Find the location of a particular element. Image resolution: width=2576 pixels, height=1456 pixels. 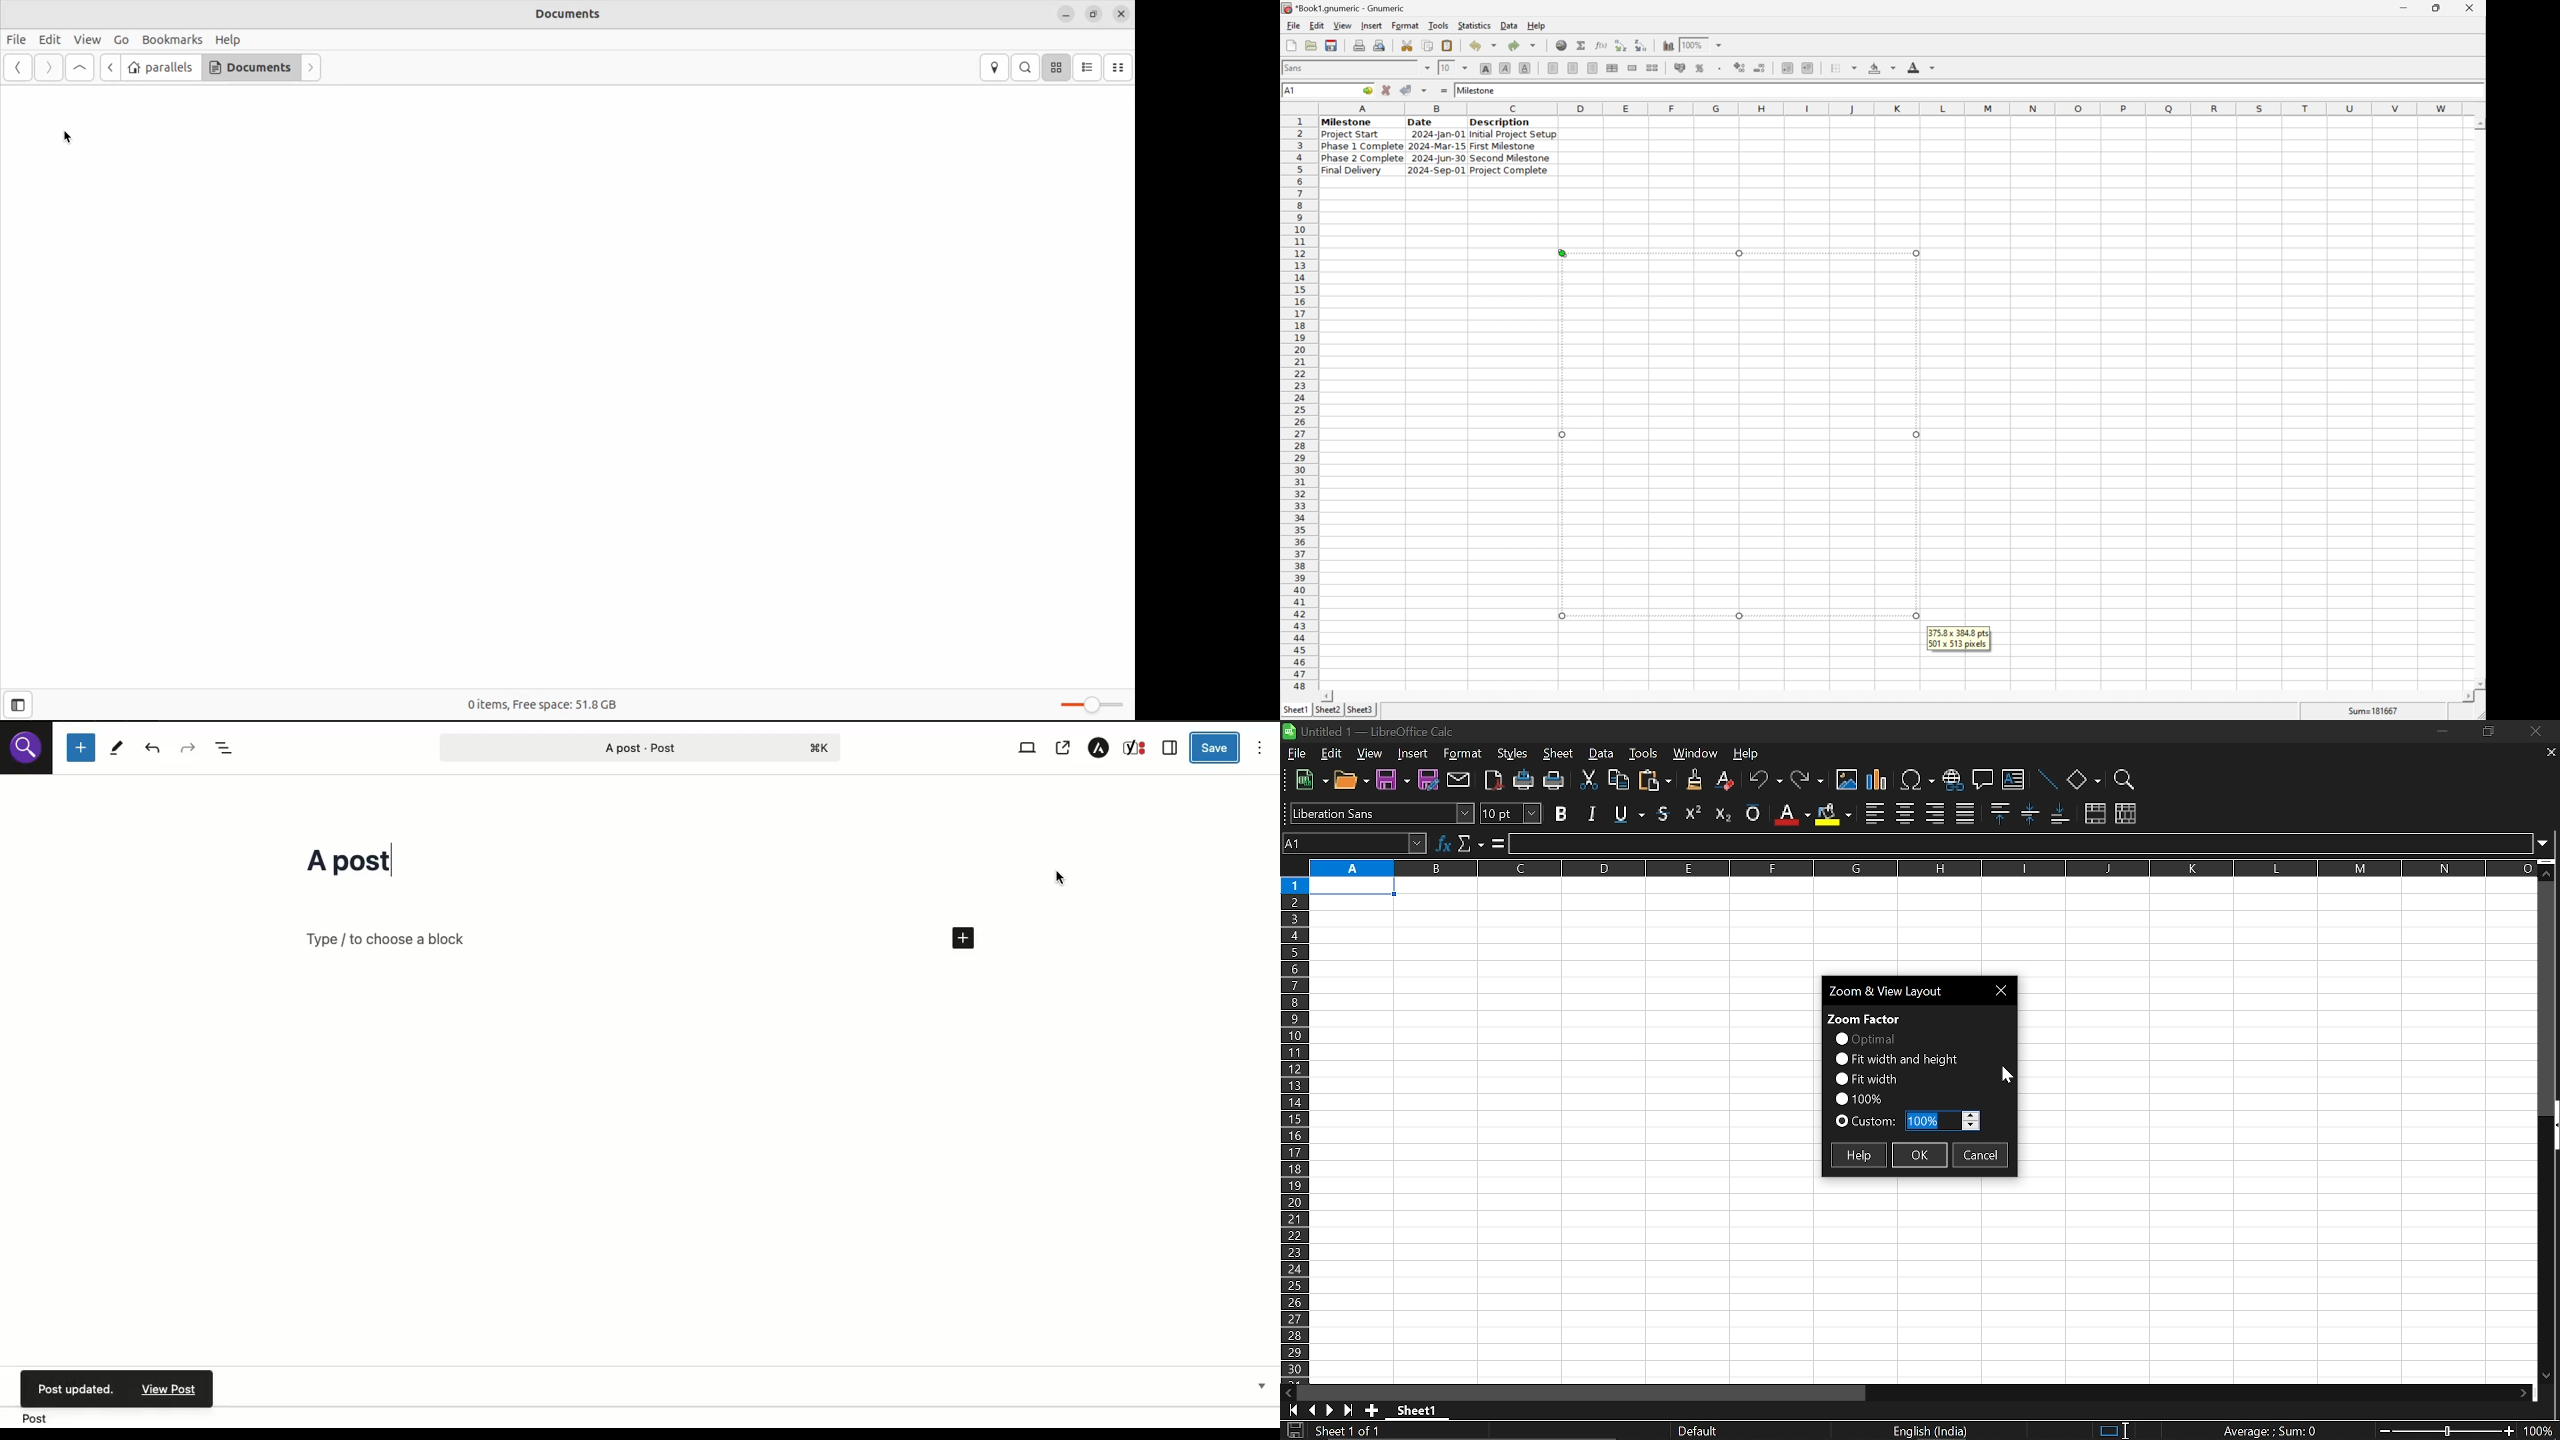

move left is located at coordinates (1288, 1391).